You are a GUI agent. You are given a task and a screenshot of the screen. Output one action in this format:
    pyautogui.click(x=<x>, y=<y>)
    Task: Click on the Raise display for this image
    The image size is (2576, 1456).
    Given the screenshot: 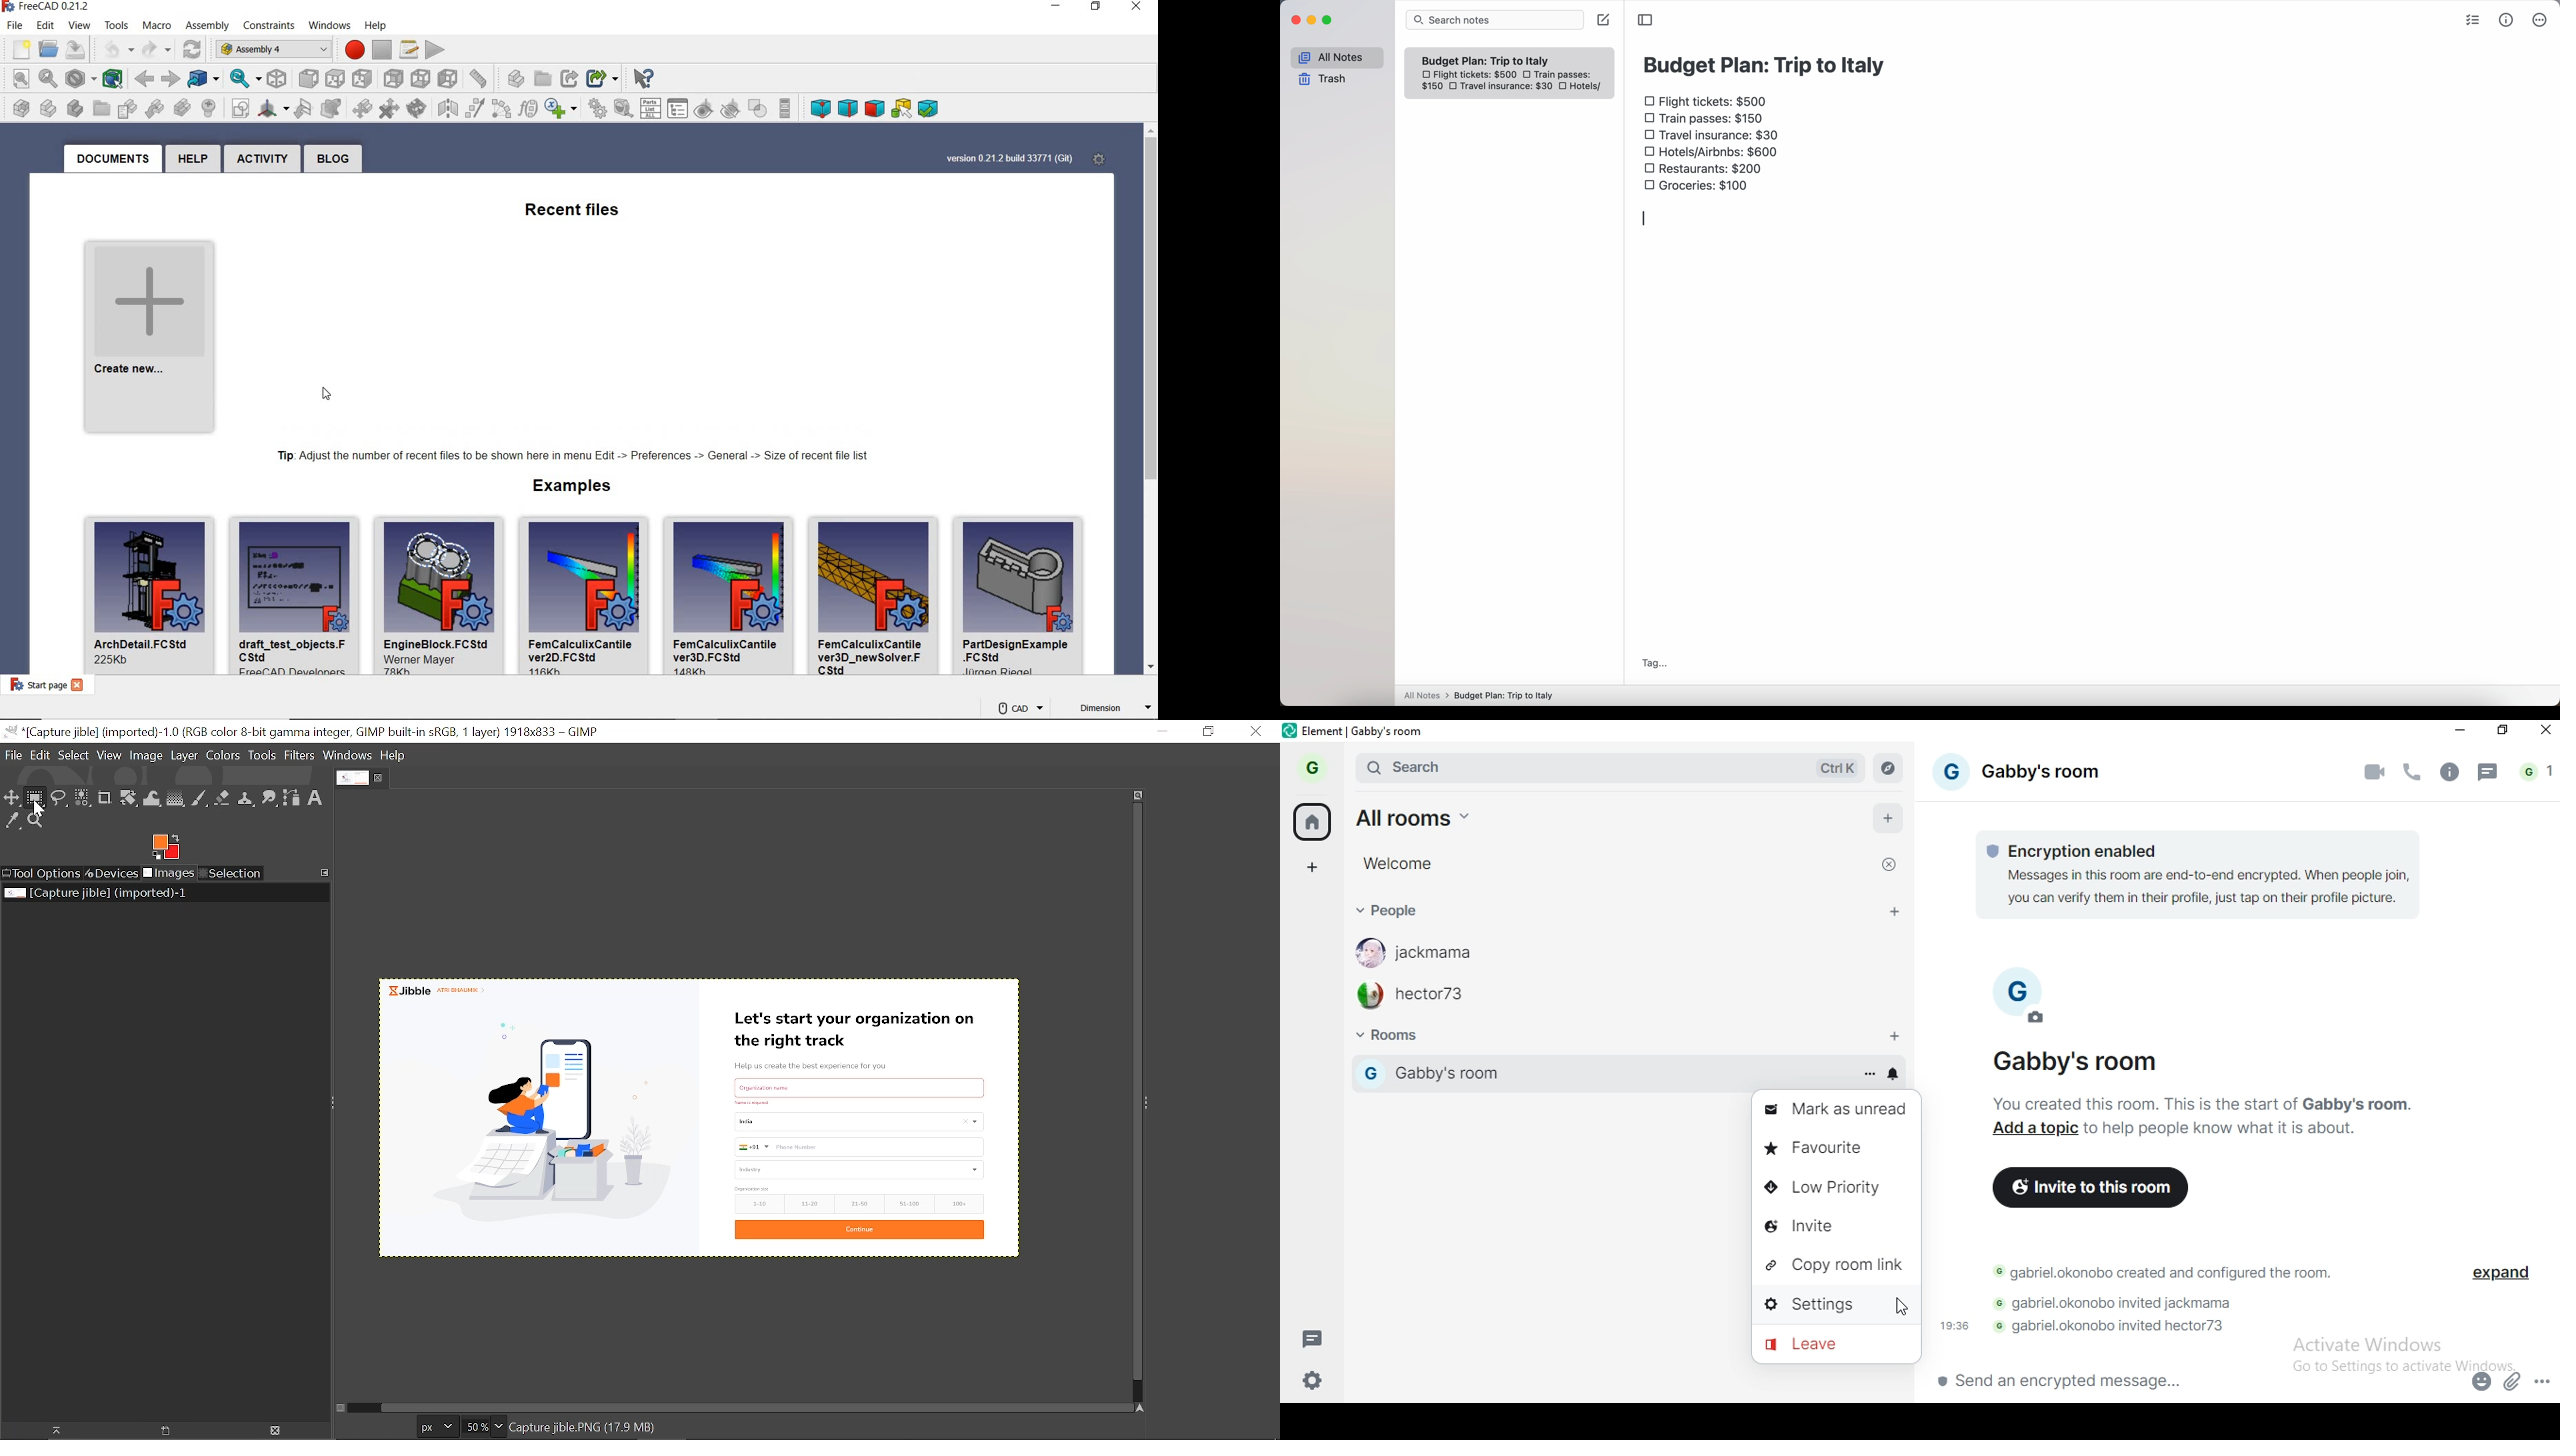 What is the action you would take?
    pyautogui.click(x=50, y=1430)
    